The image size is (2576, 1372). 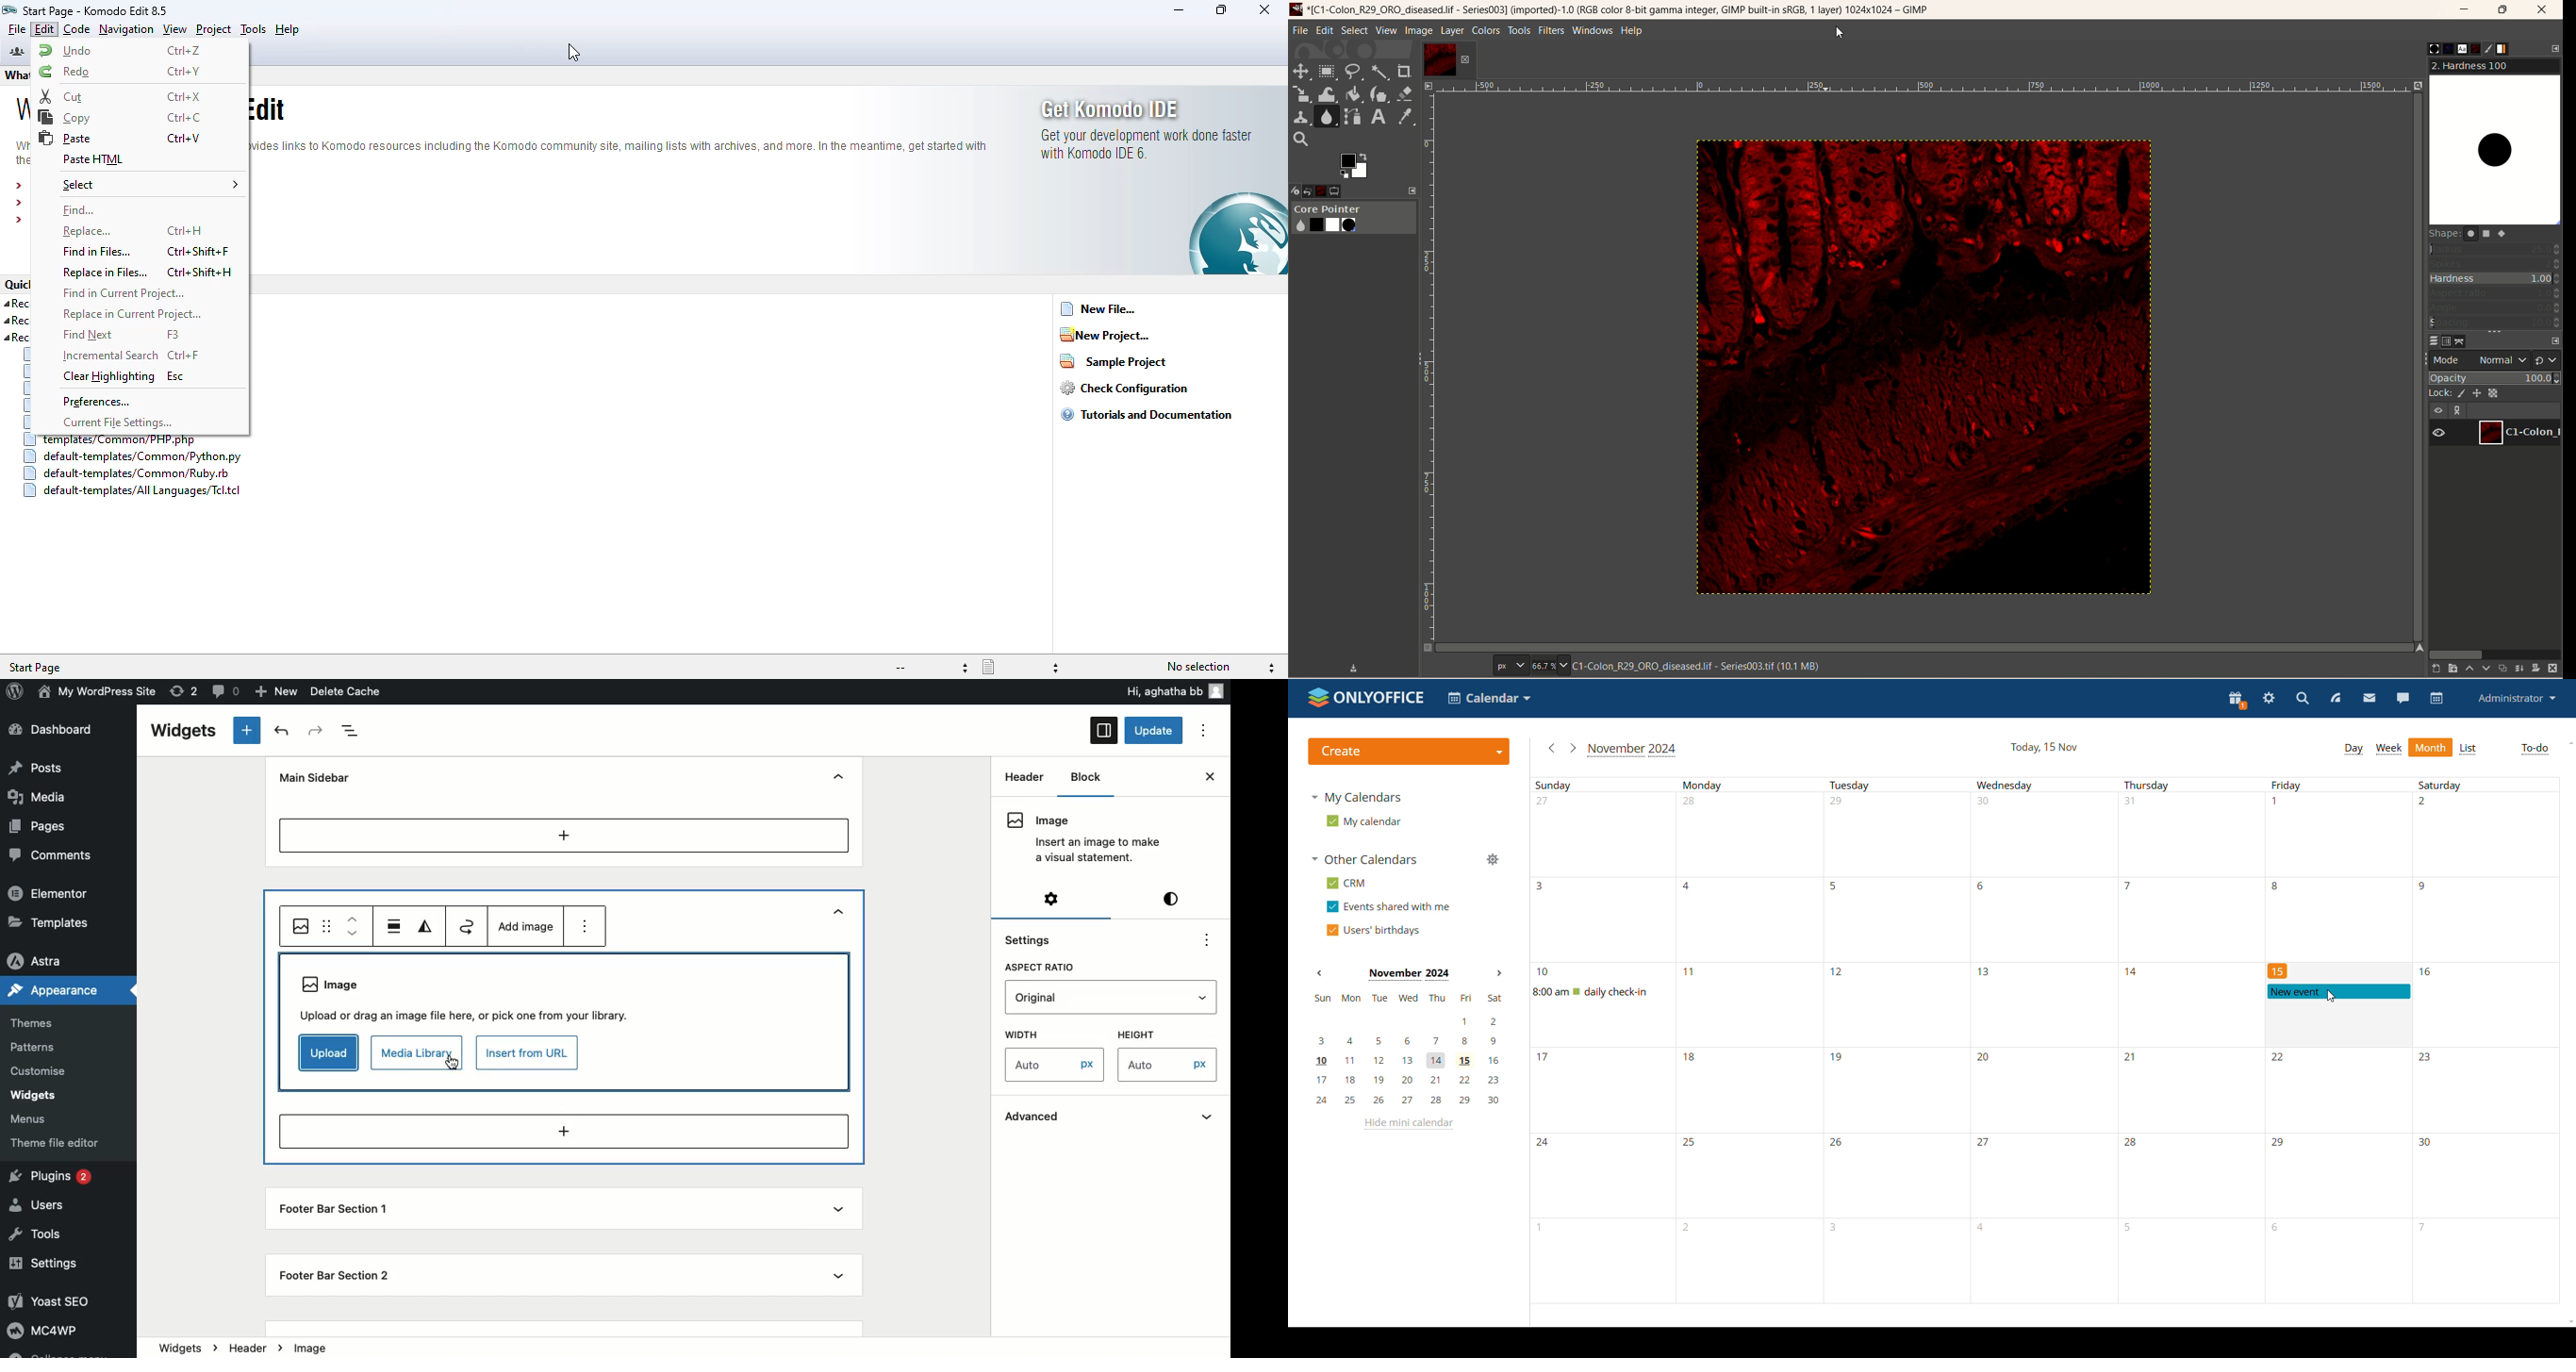 I want to click on Duotone, so click(x=428, y=927).